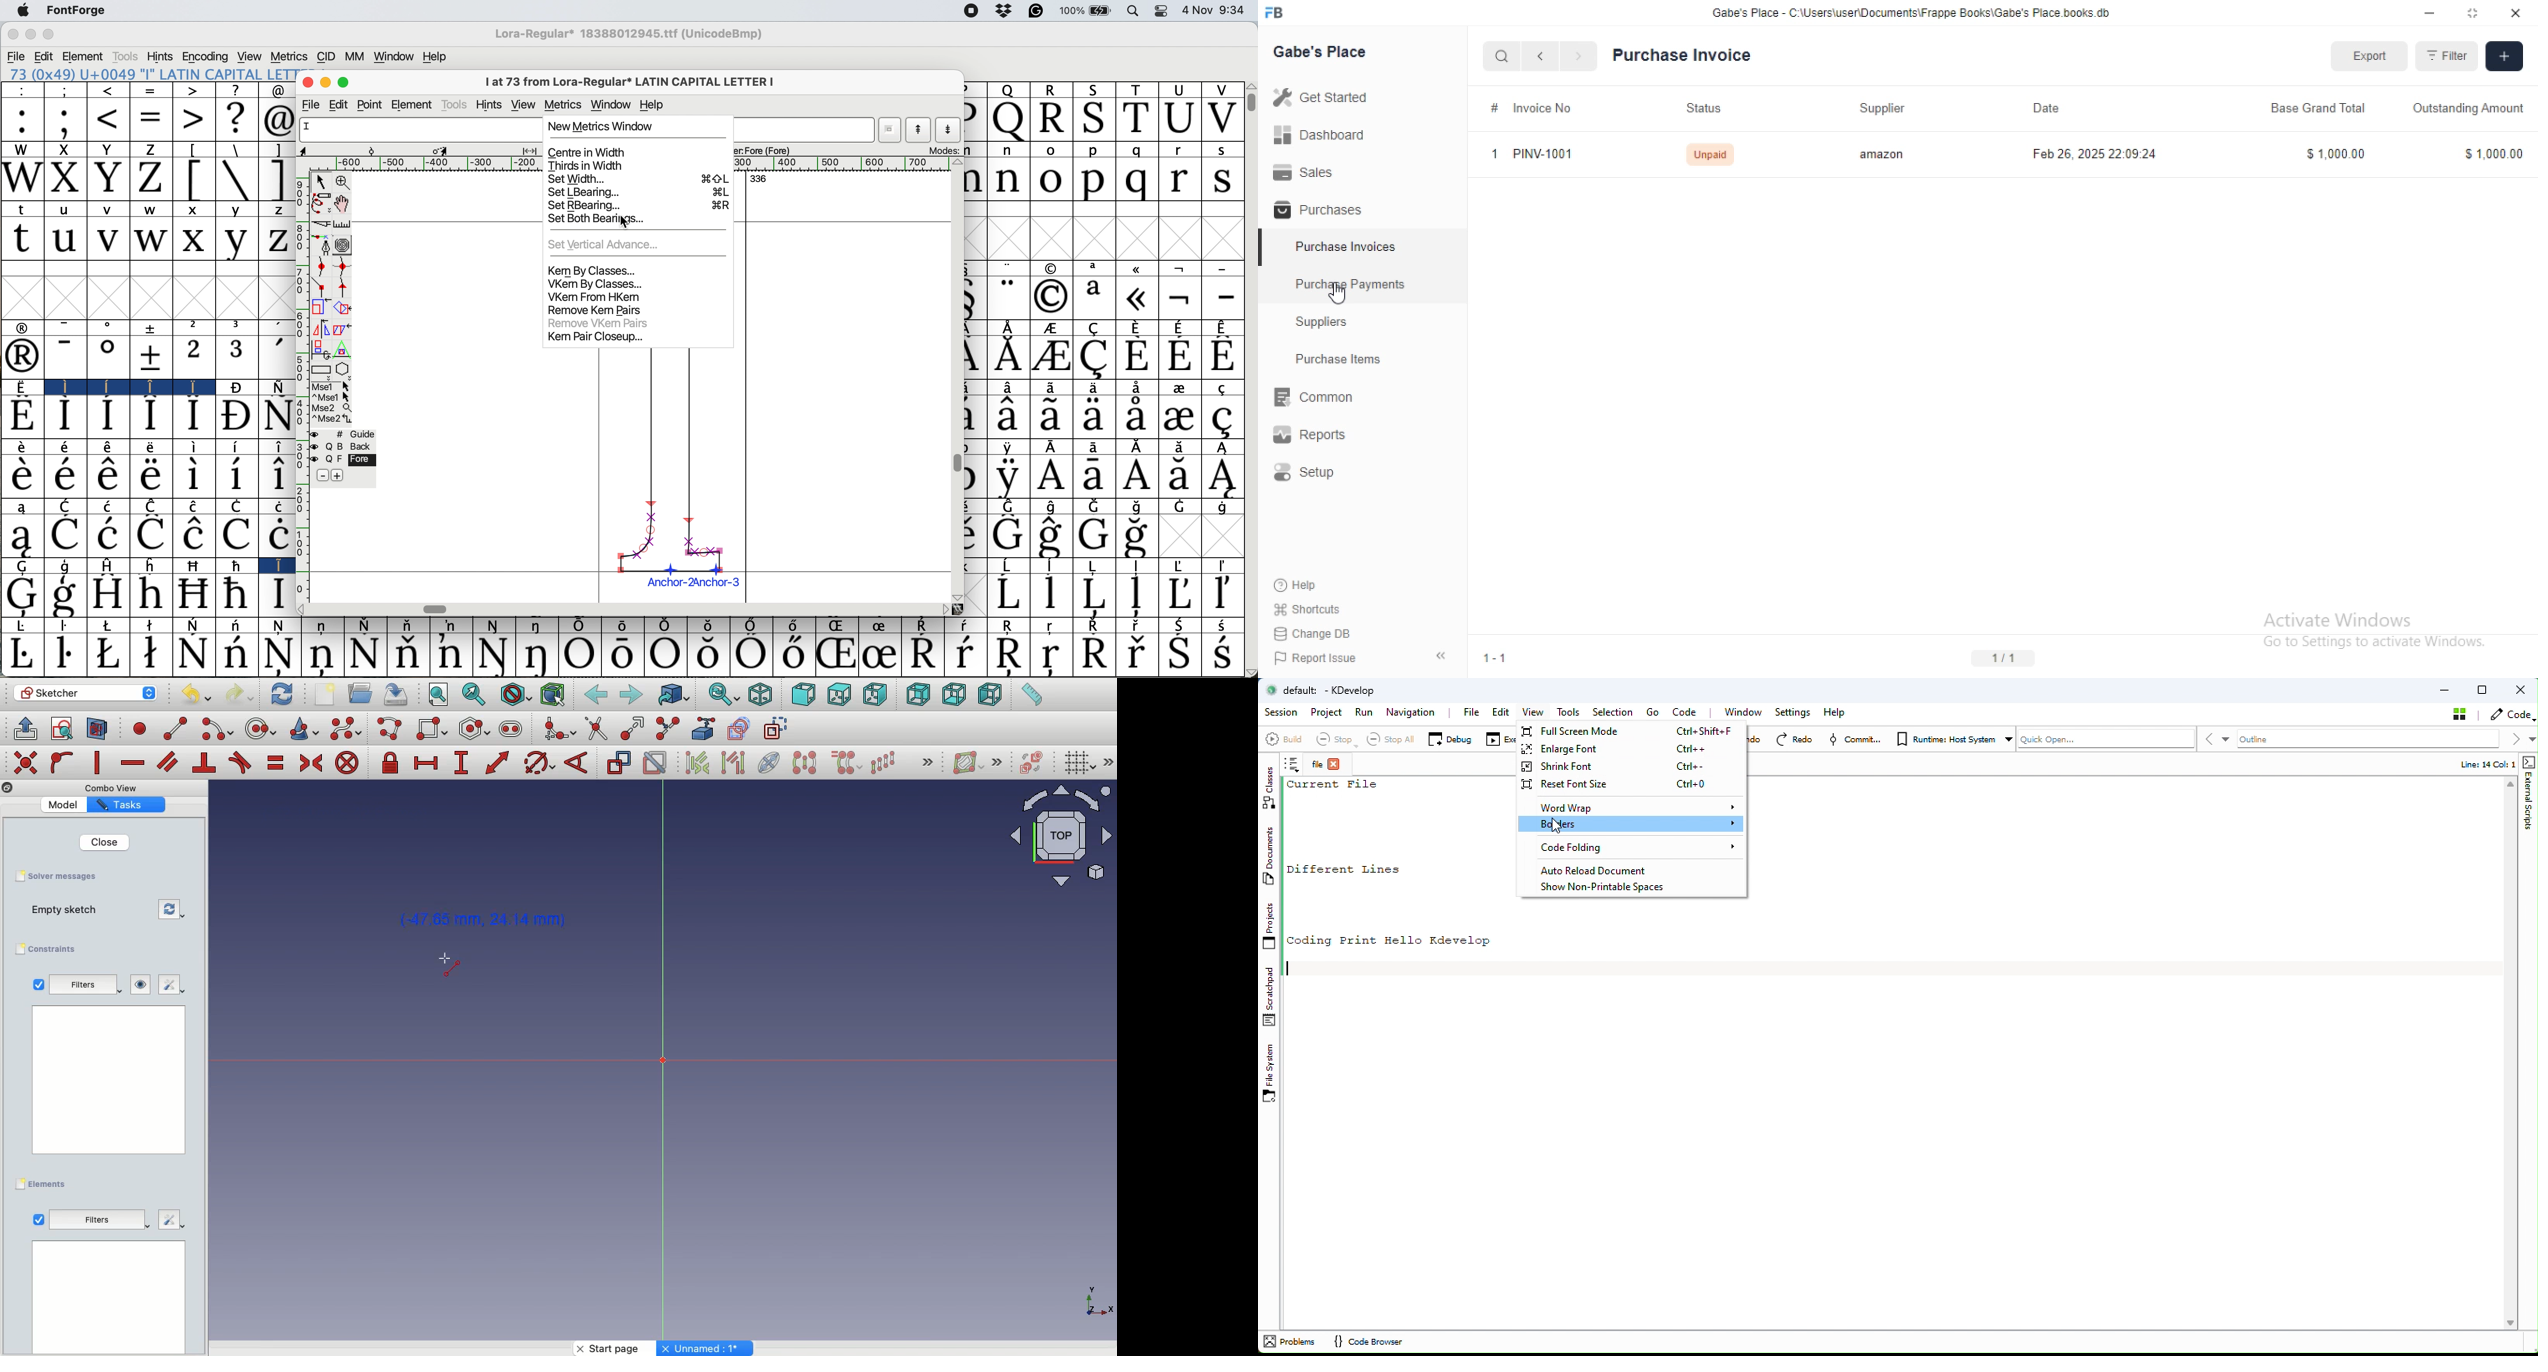  Describe the element at coordinates (110, 386) in the screenshot. I see `Symbol` at that location.